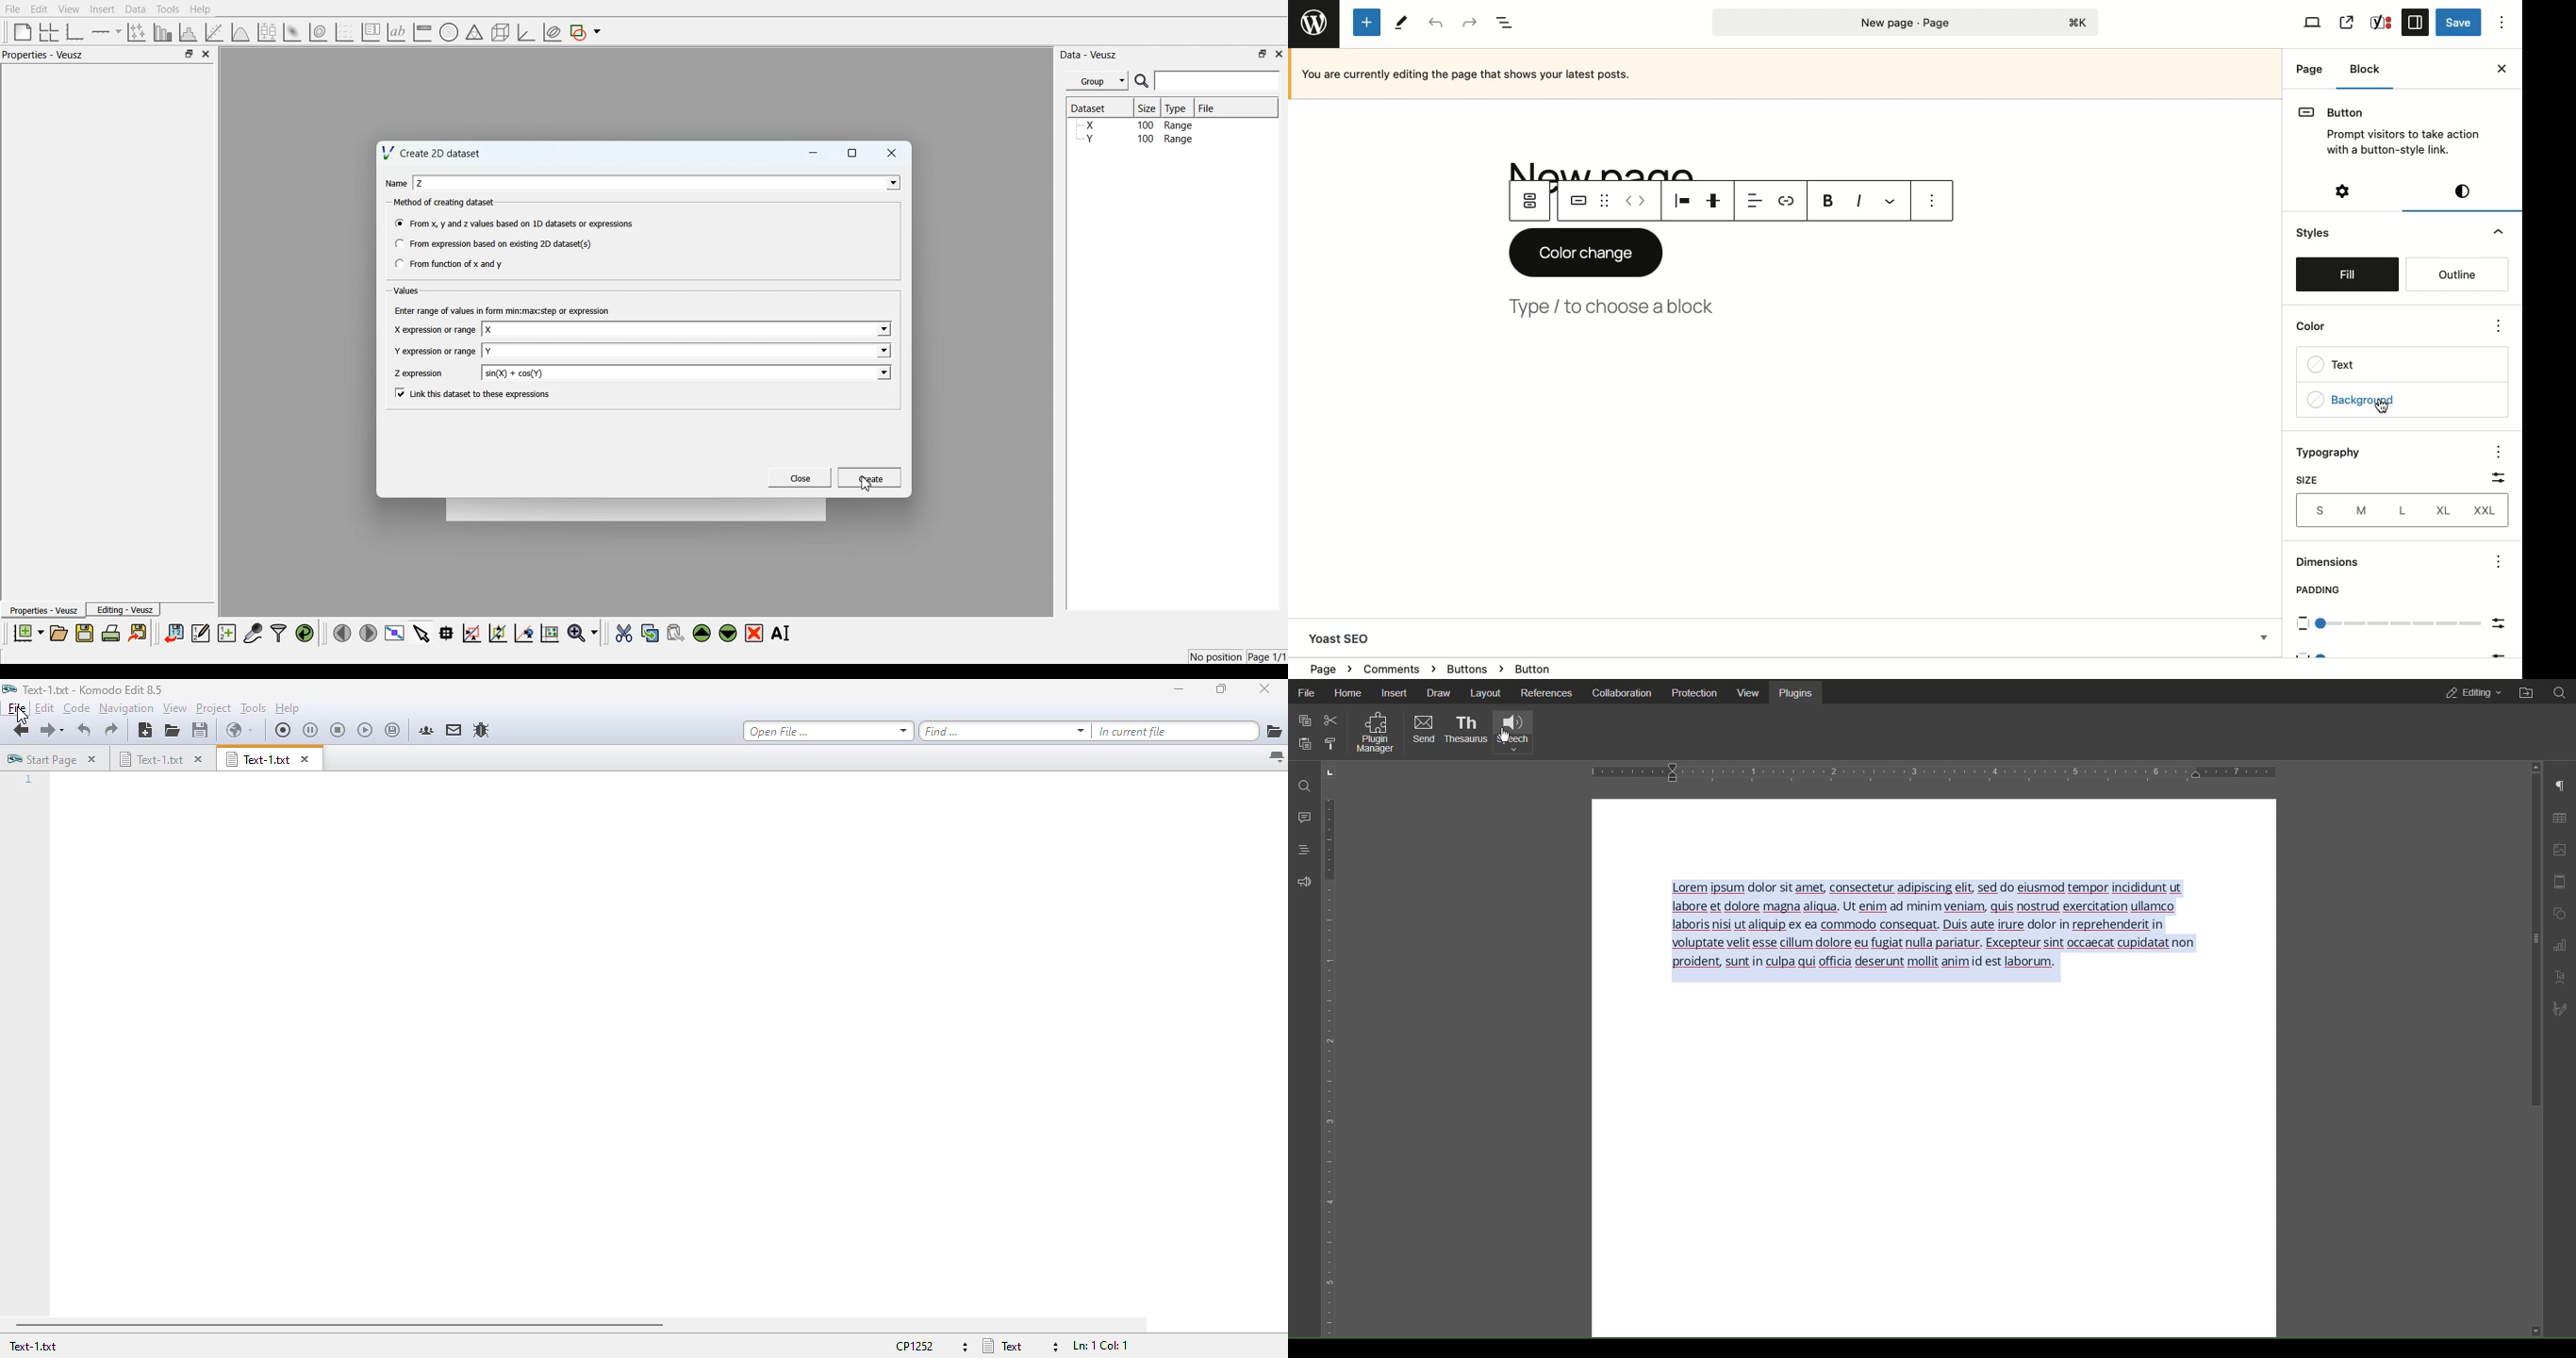  What do you see at coordinates (1435, 24) in the screenshot?
I see `Undo` at bounding box center [1435, 24].